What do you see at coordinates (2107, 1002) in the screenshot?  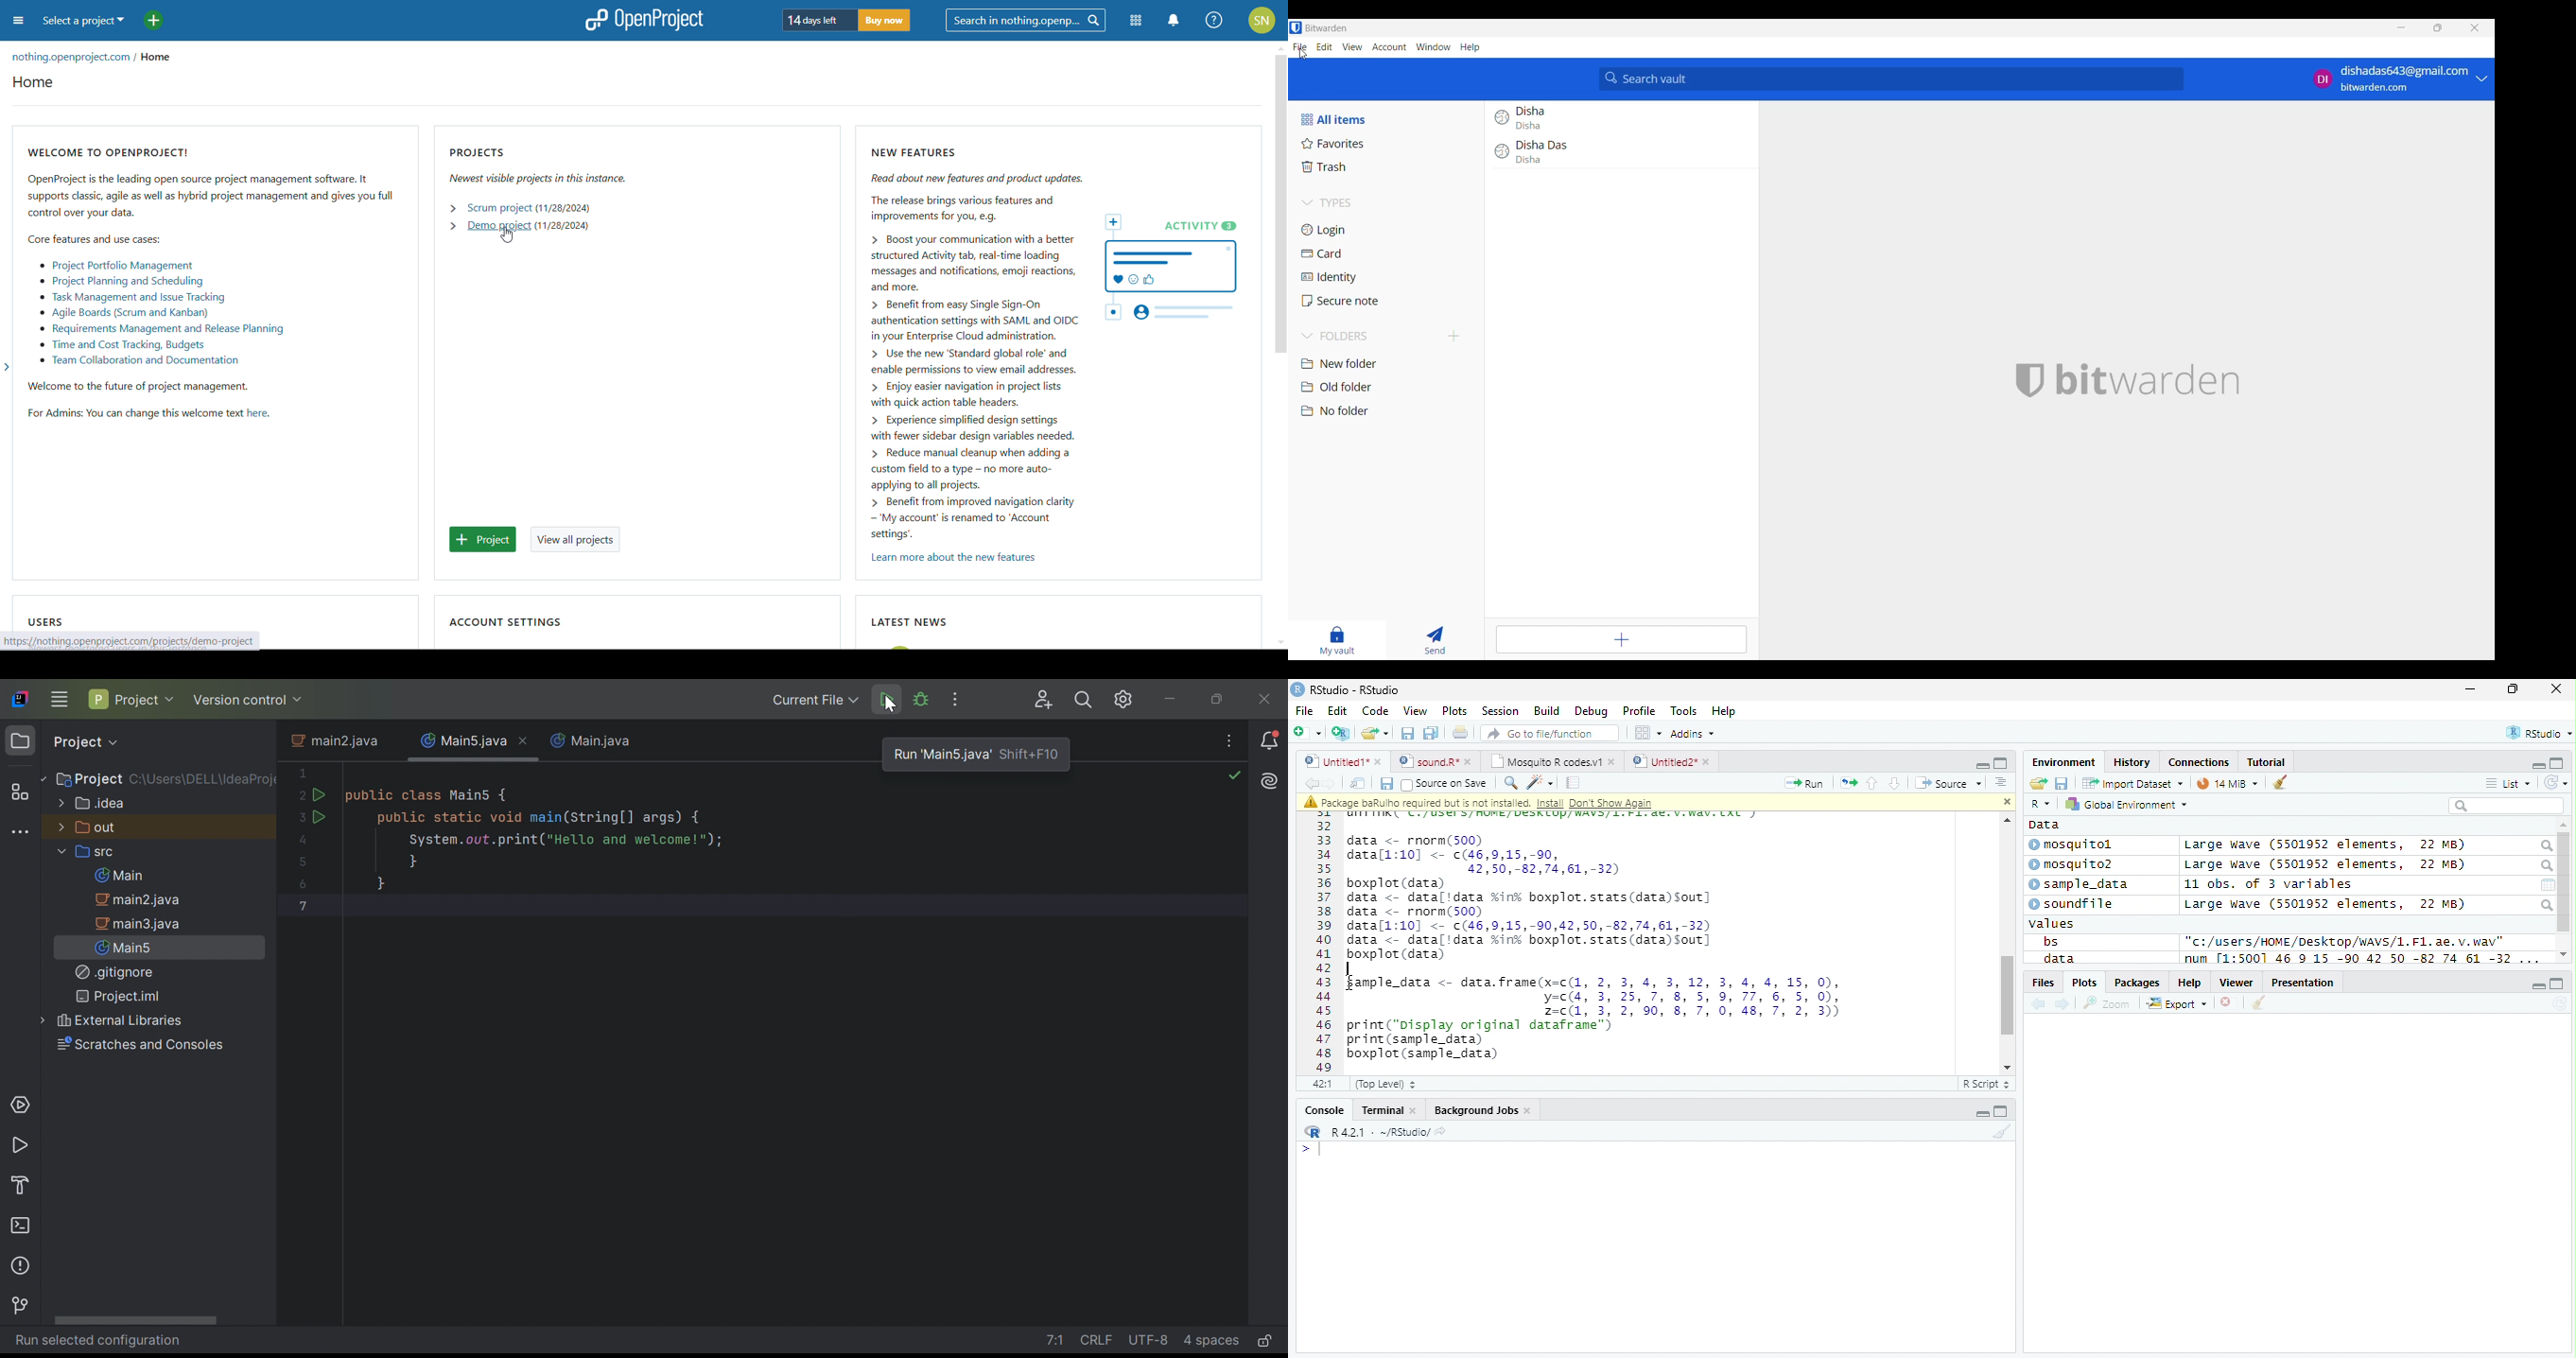 I see `zoom` at bounding box center [2107, 1002].